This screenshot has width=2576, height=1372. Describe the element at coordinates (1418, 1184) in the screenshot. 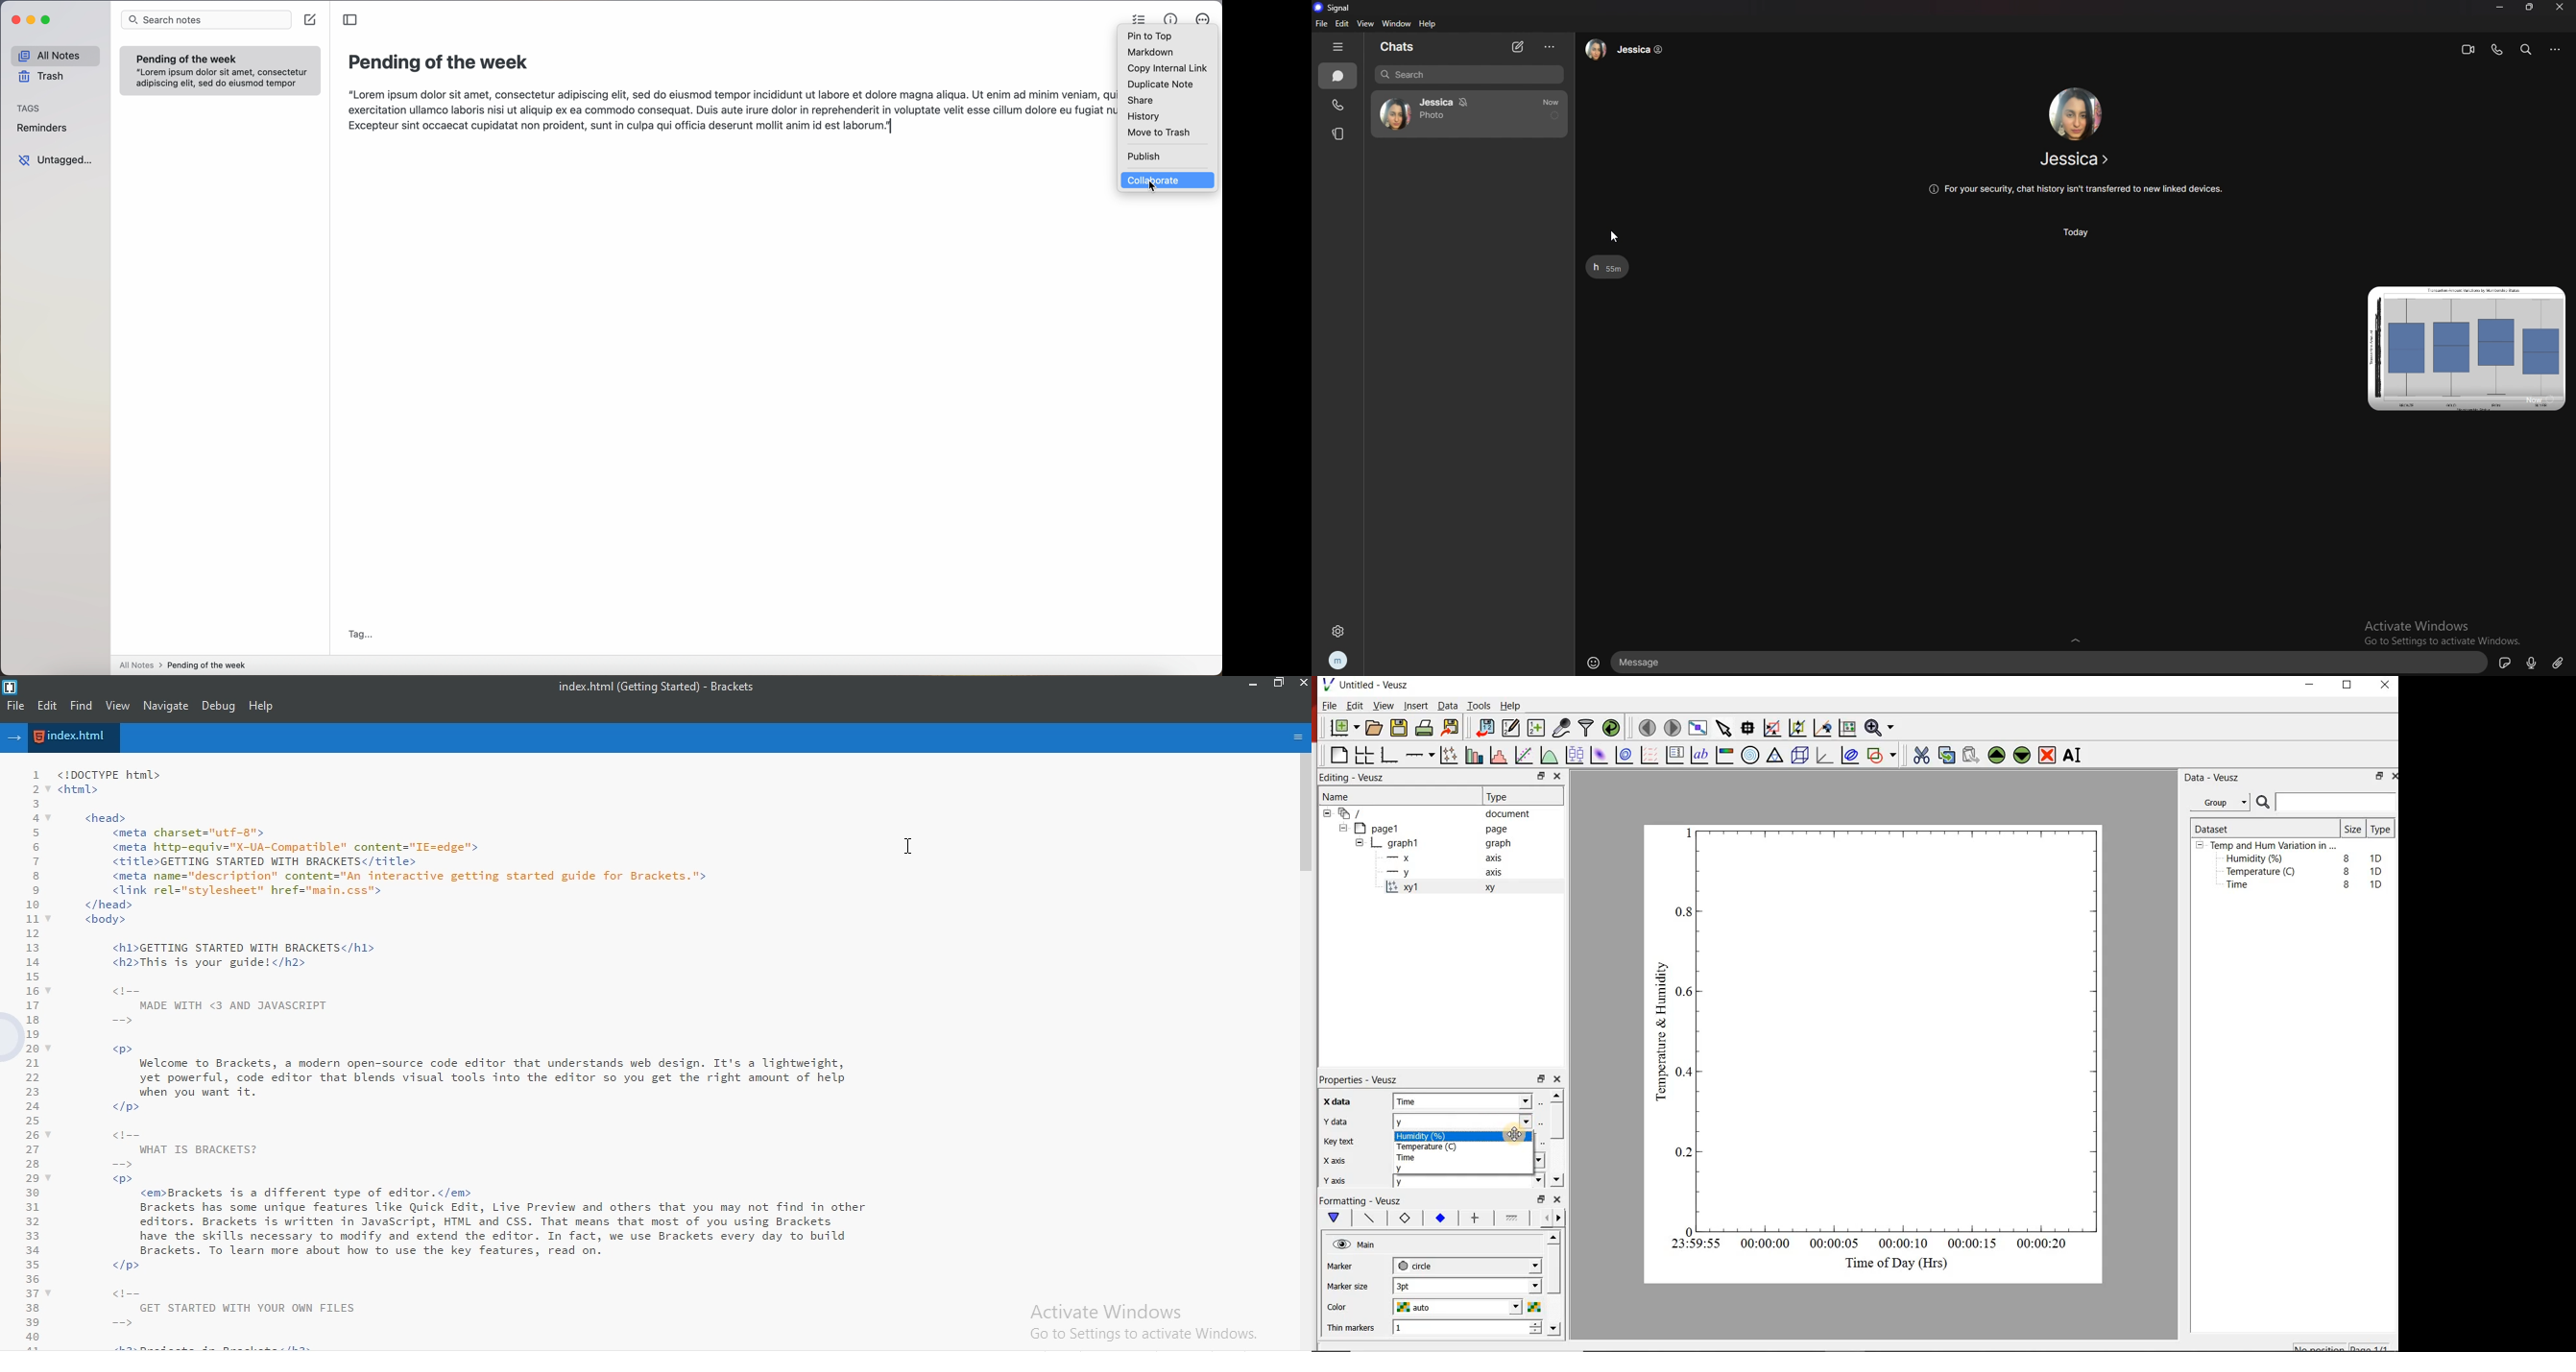

I see `y` at that location.